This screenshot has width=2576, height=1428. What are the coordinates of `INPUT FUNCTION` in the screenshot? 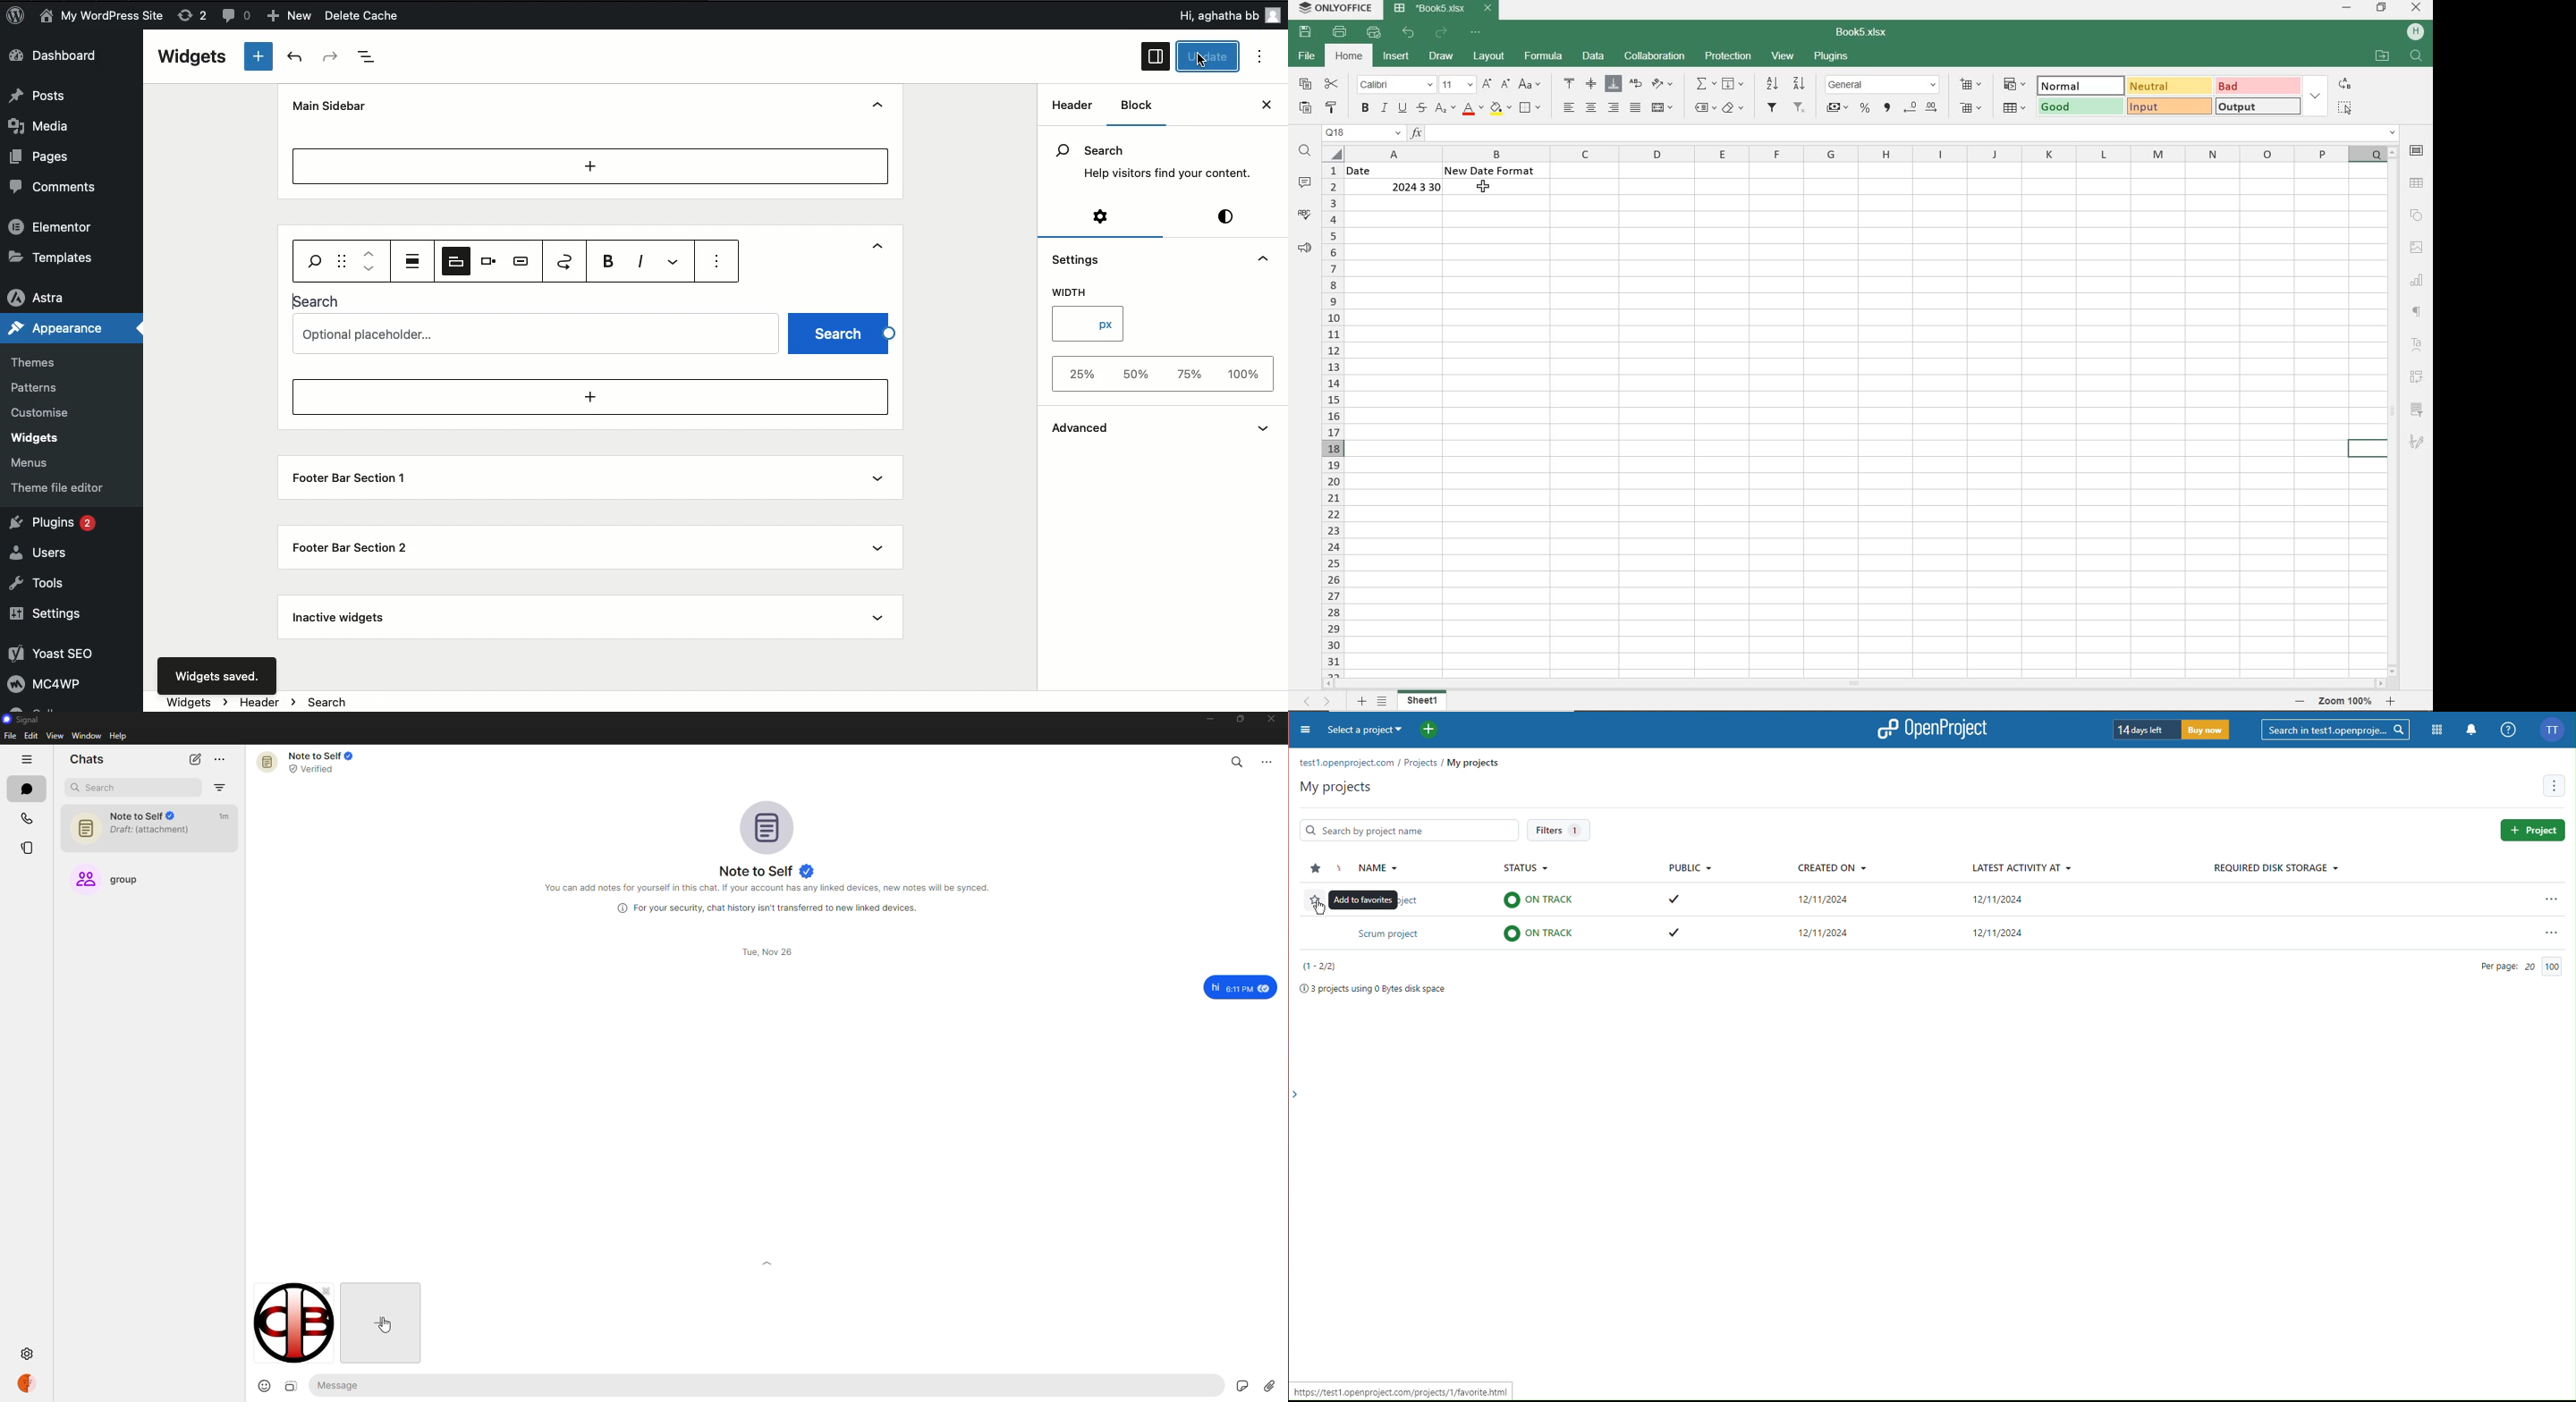 It's located at (1905, 132).